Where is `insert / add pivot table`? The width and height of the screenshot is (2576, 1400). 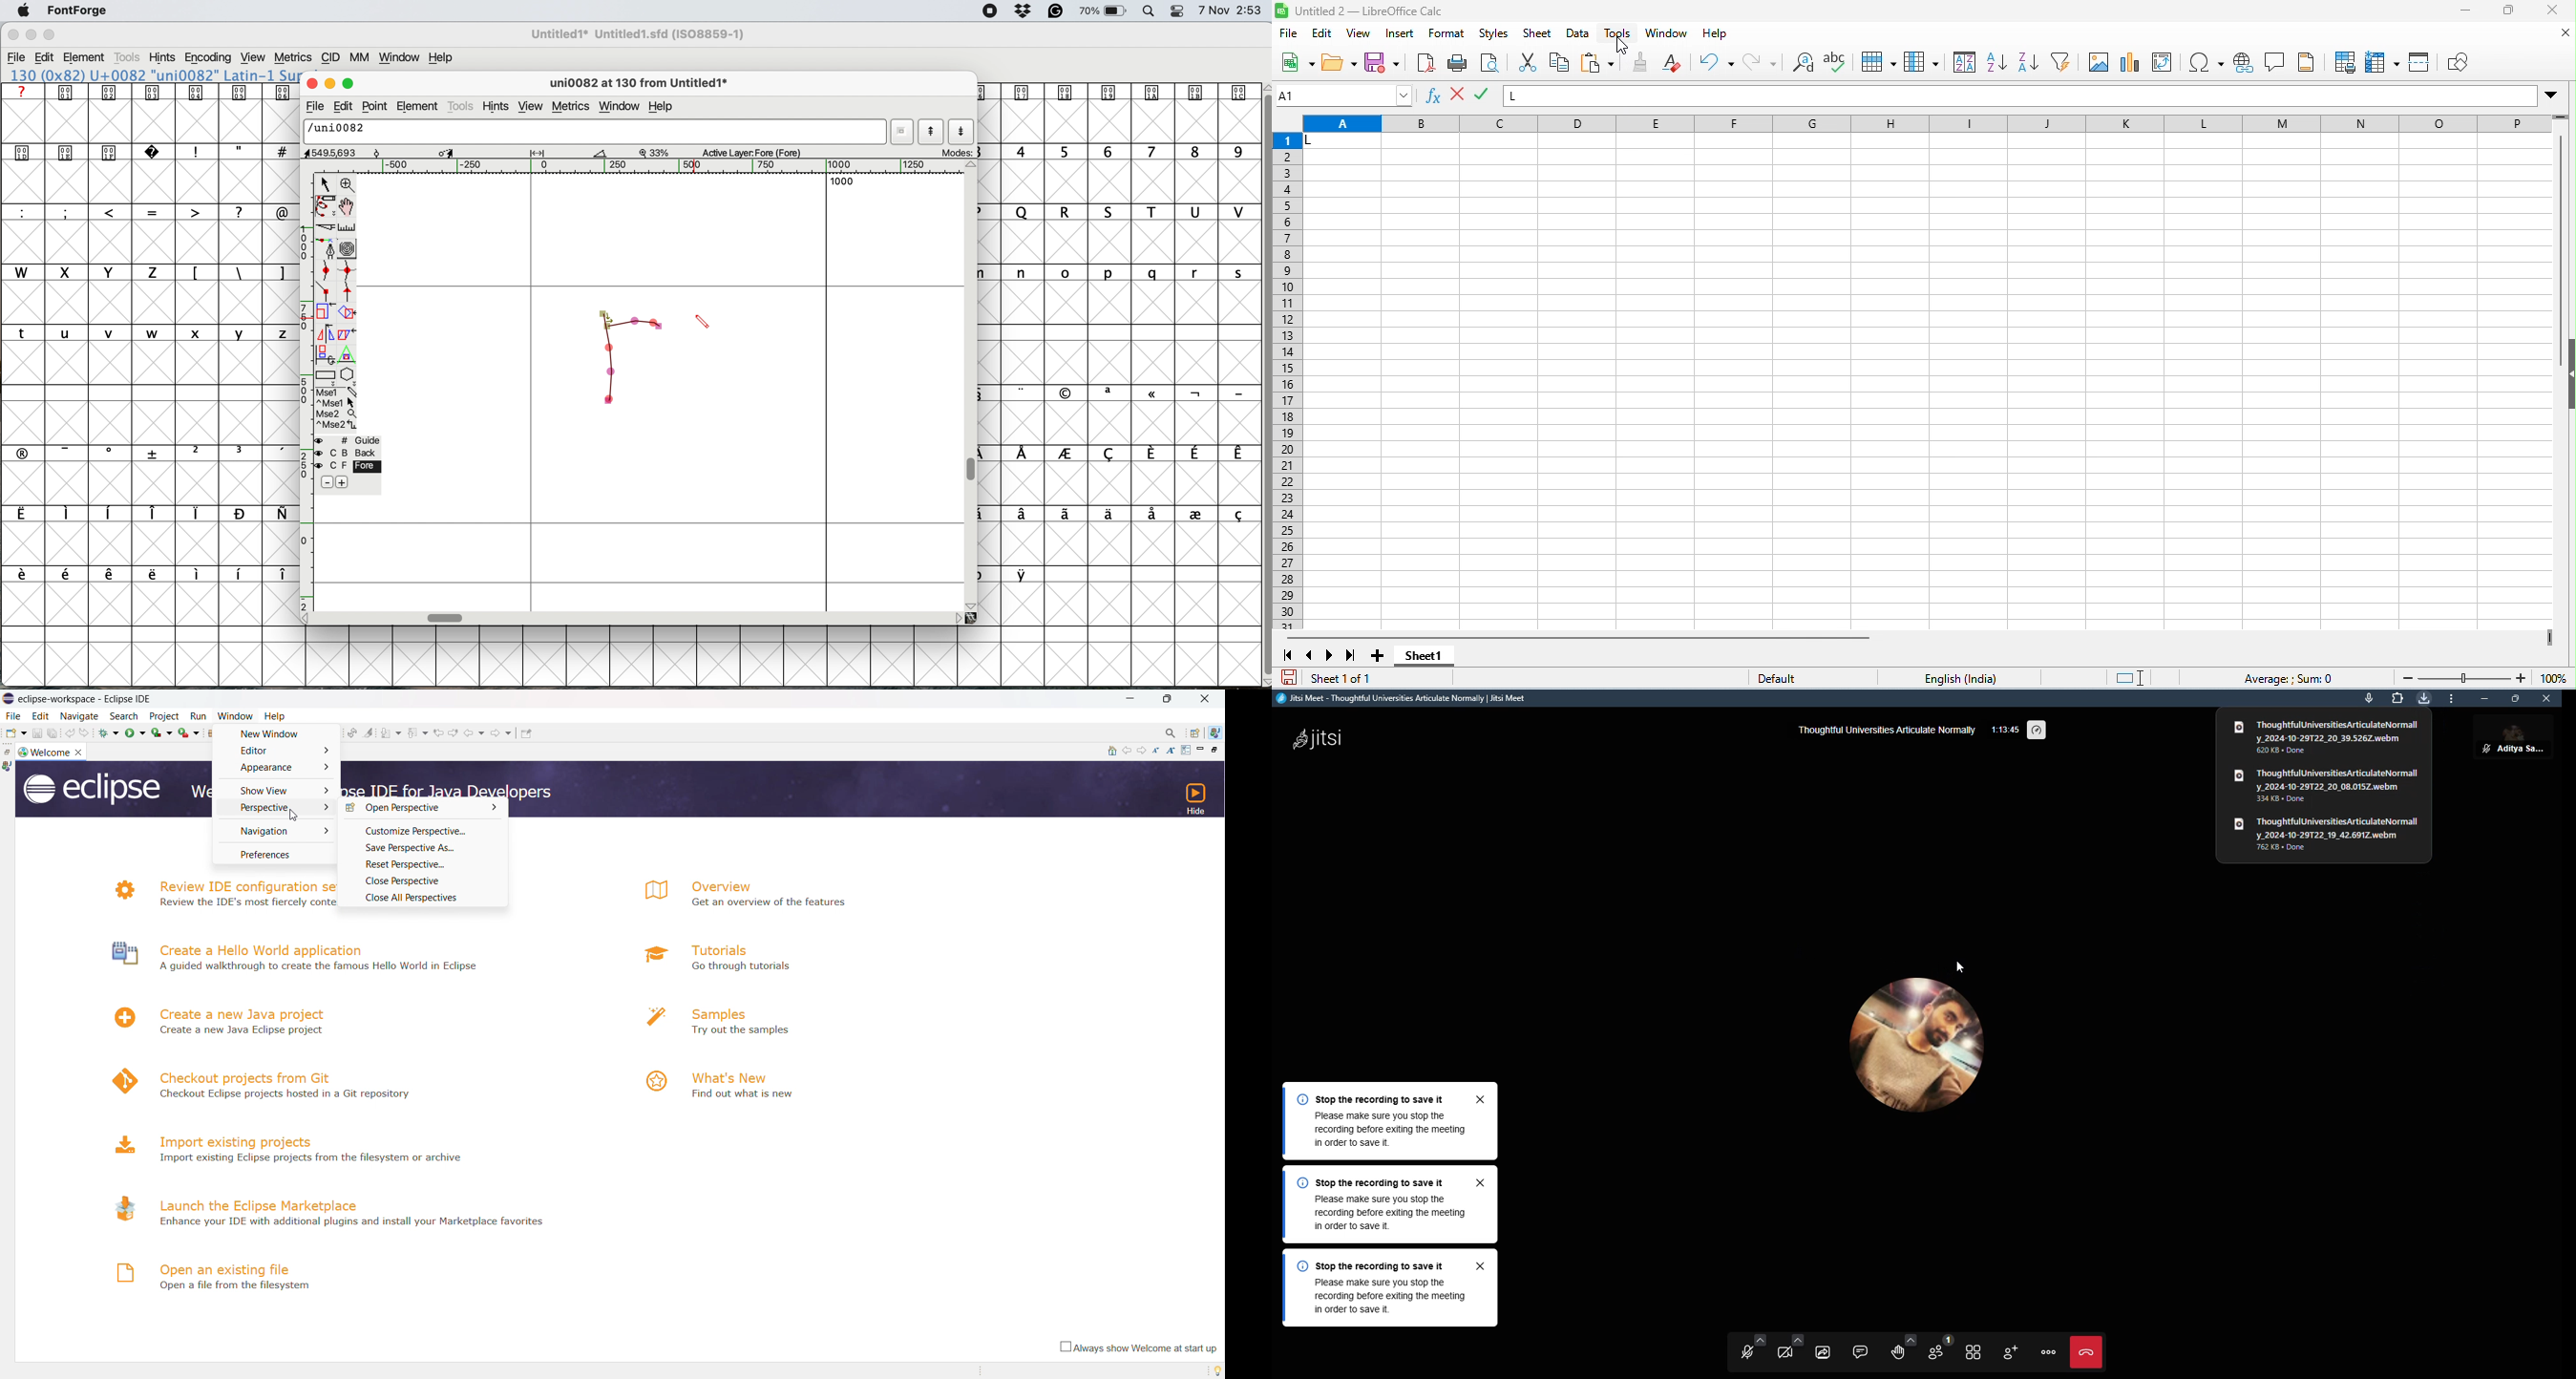 insert / add pivot table is located at coordinates (2162, 62).